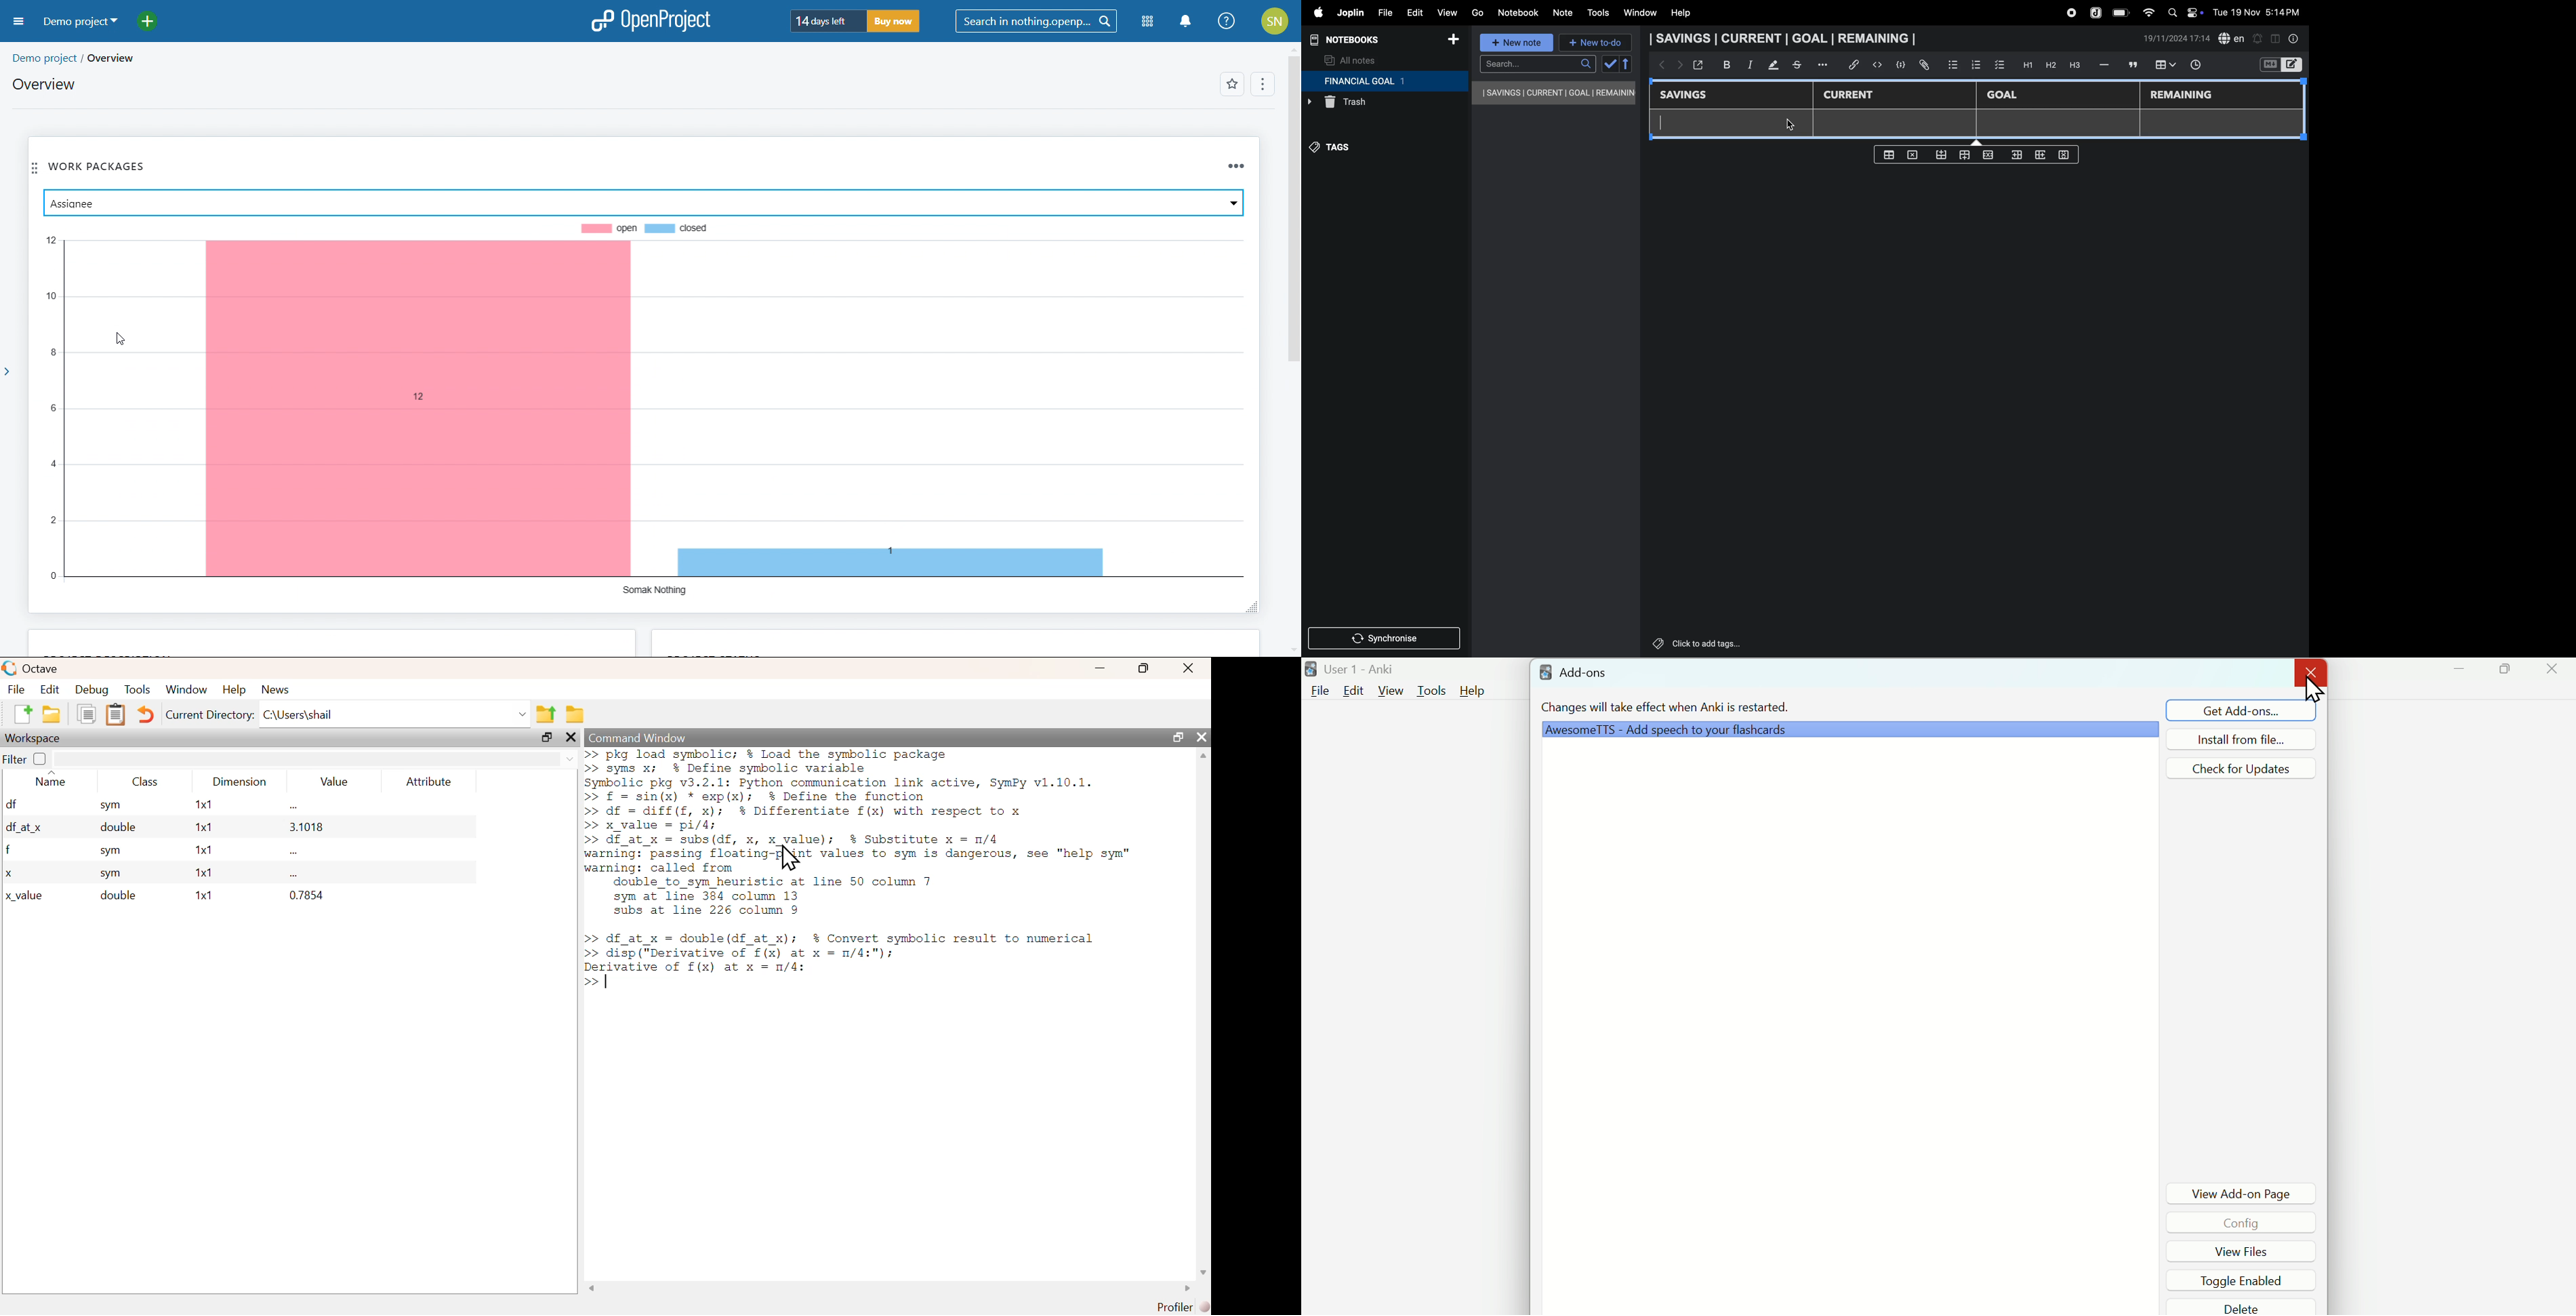 The image size is (2576, 1316). What do you see at coordinates (1336, 151) in the screenshot?
I see `tags` at bounding box center [1336, 151].